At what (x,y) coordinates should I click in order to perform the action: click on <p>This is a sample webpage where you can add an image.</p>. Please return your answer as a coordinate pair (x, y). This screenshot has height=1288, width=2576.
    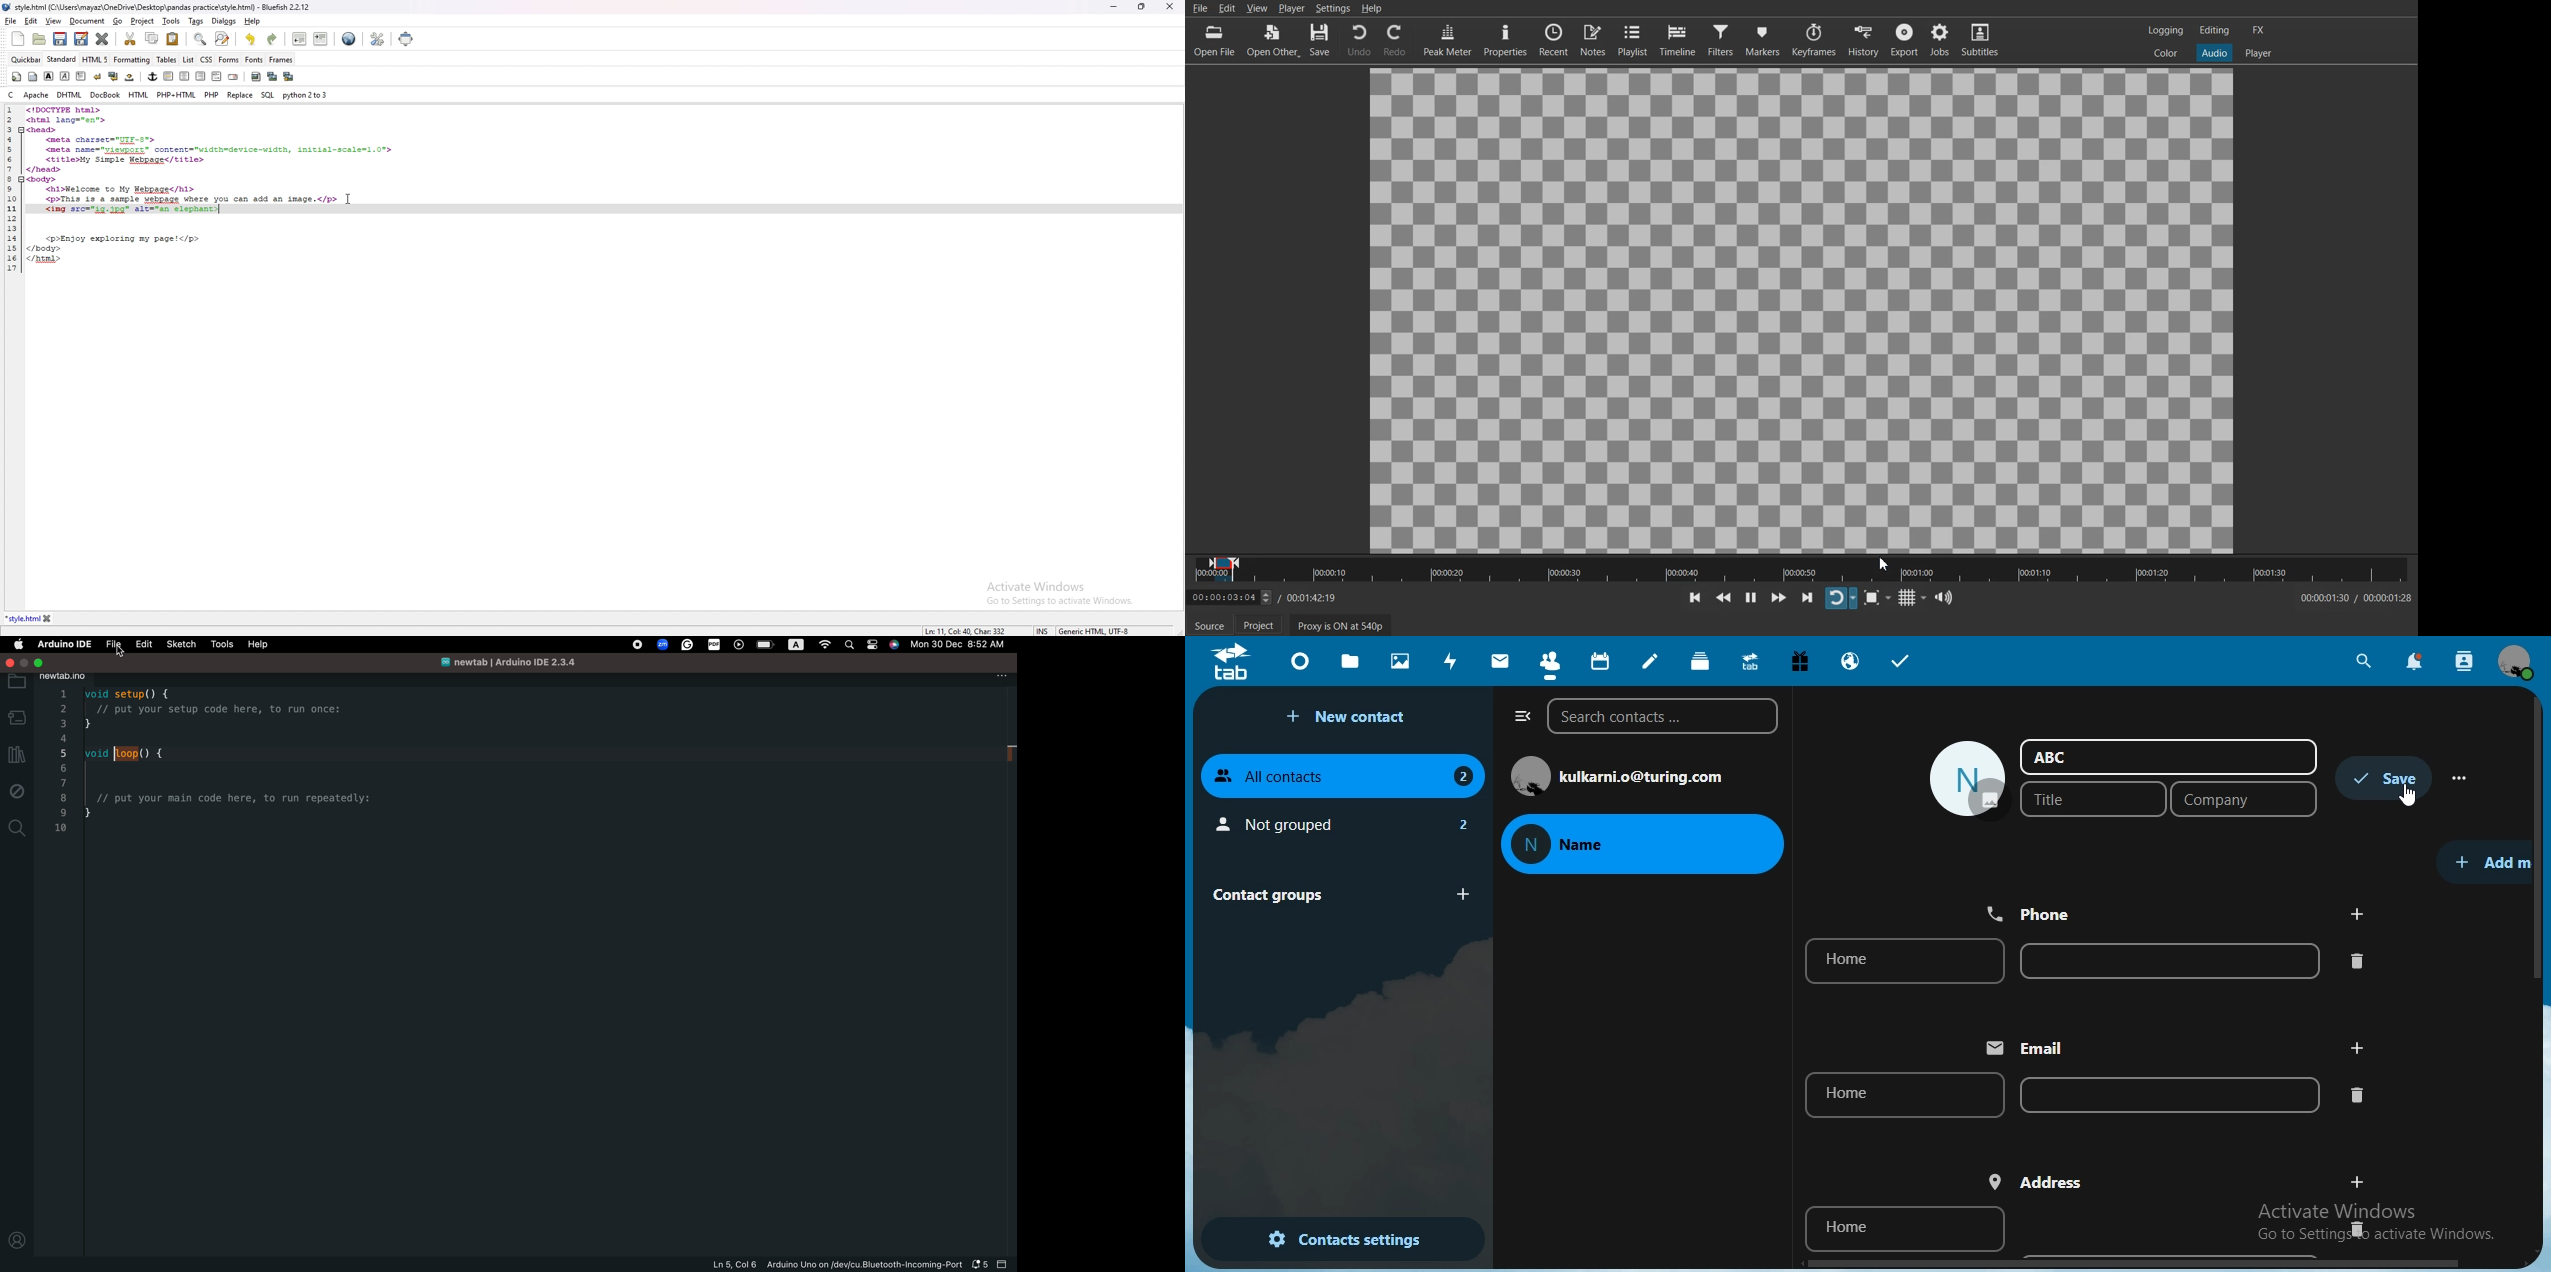
    Looking at the image, I should click on (191, 200).